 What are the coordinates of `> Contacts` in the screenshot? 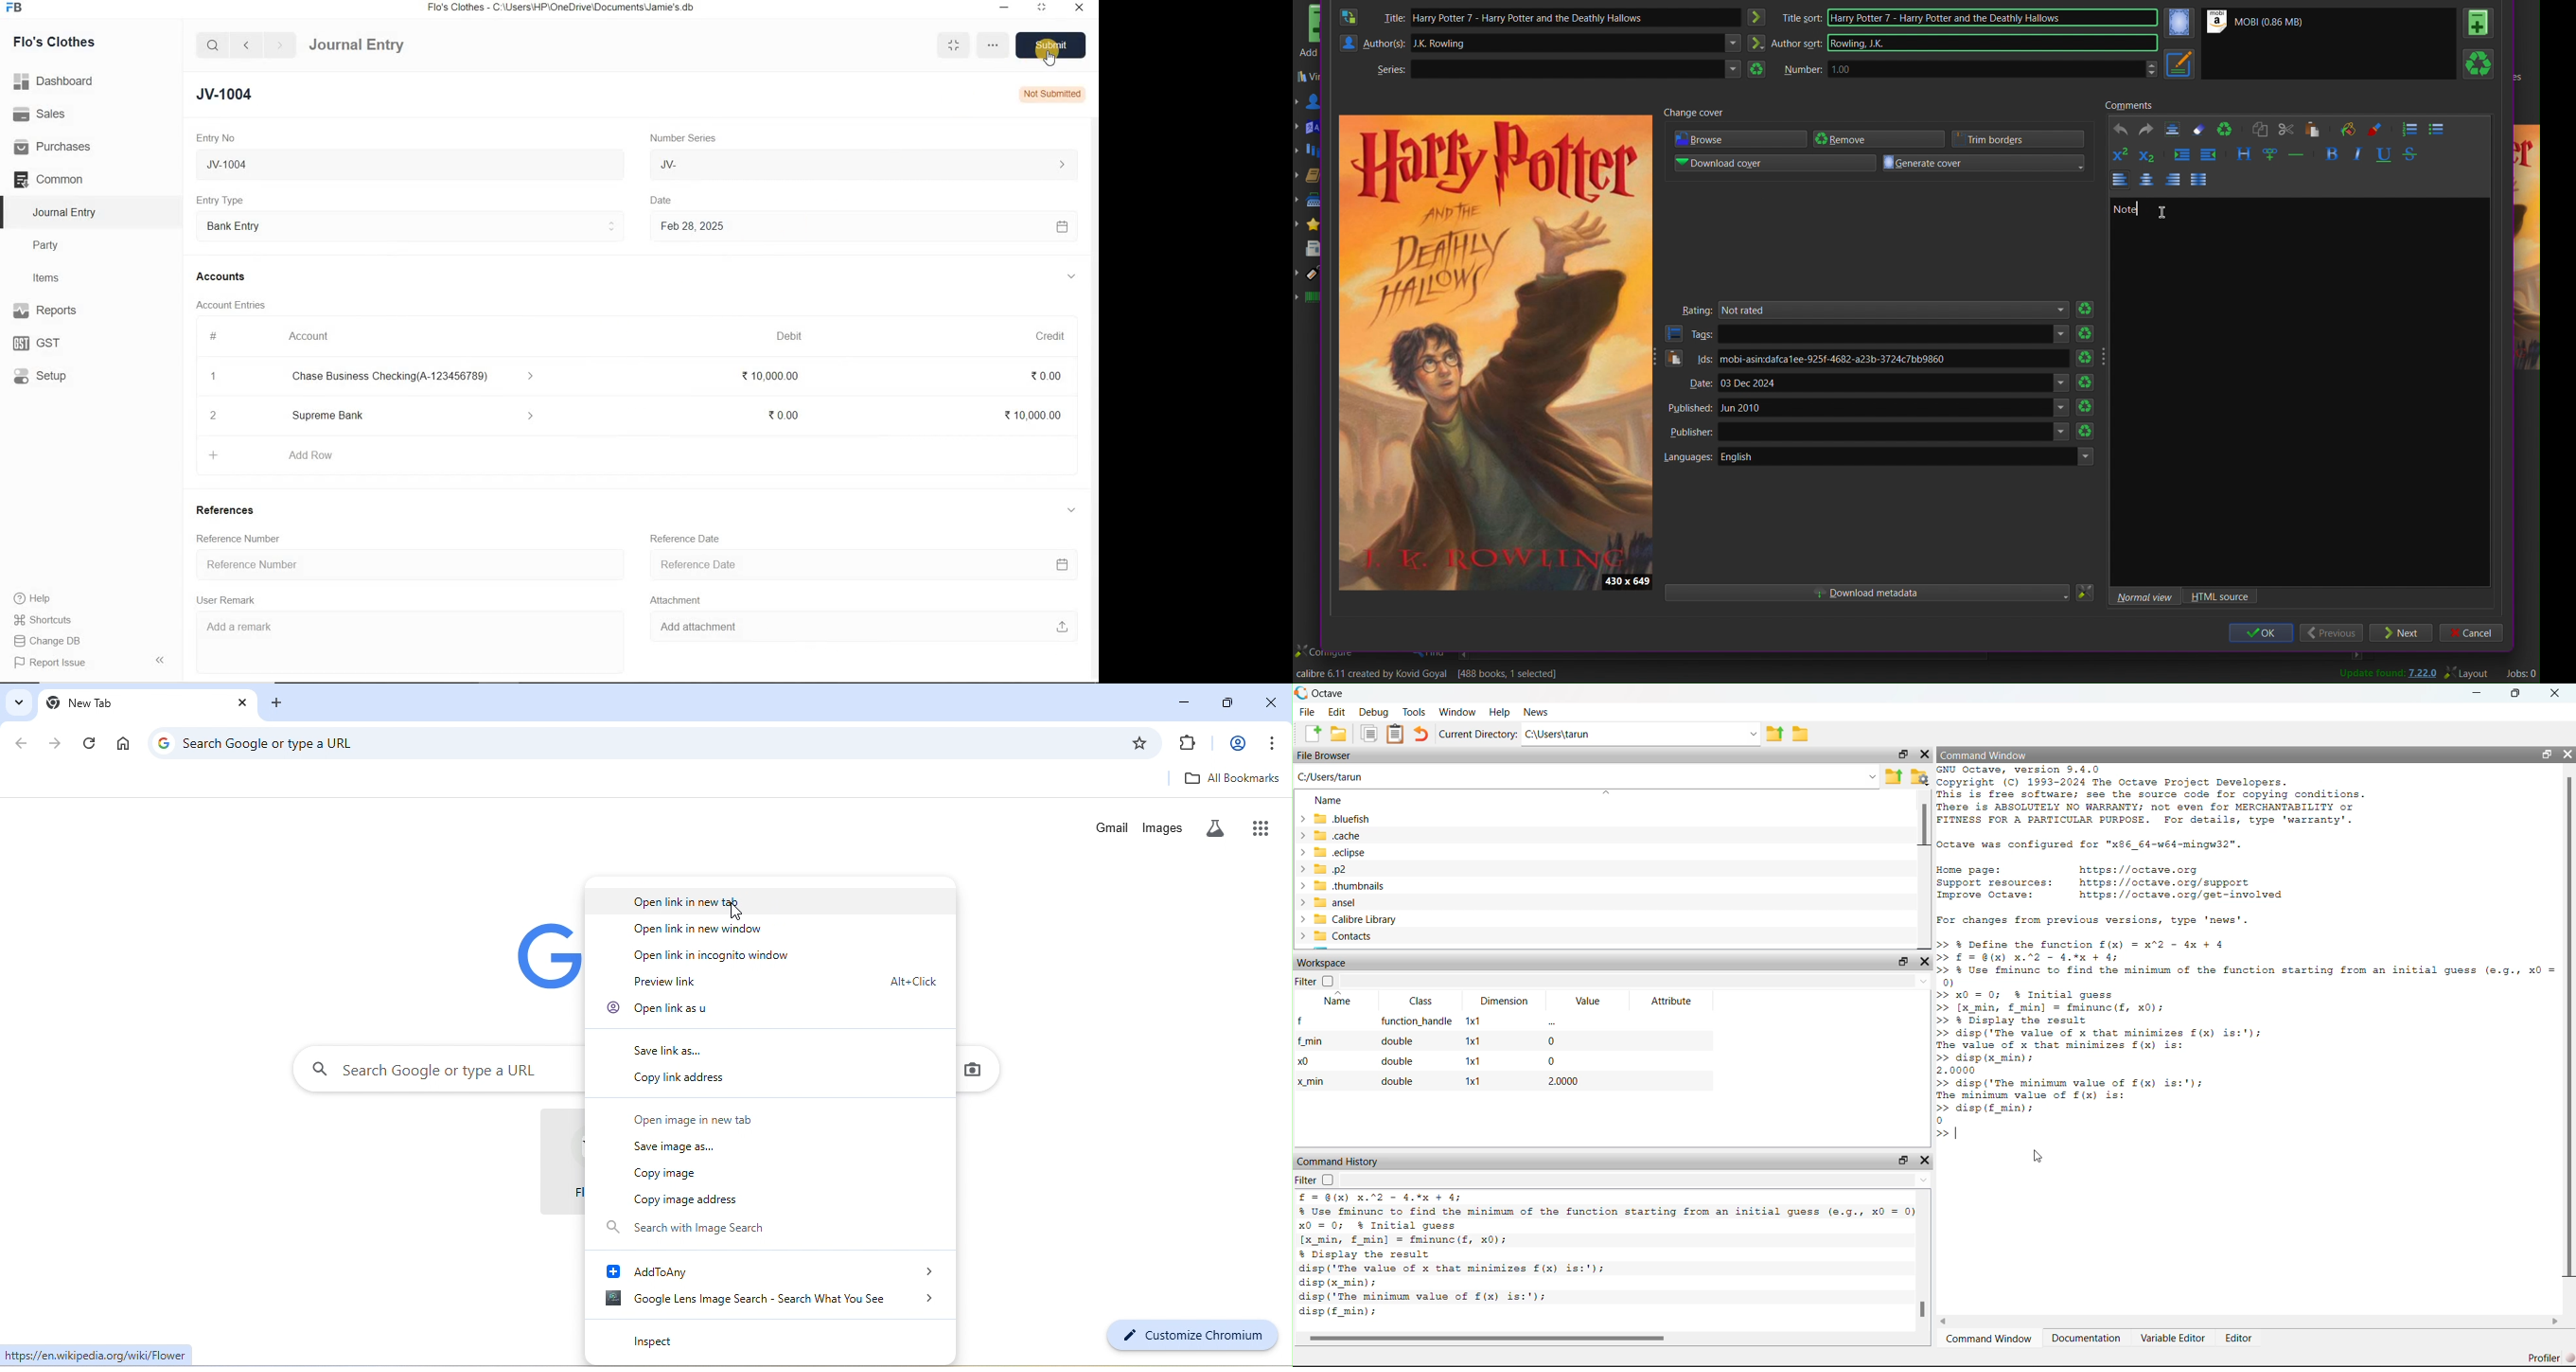 It's located at (1340, 936).